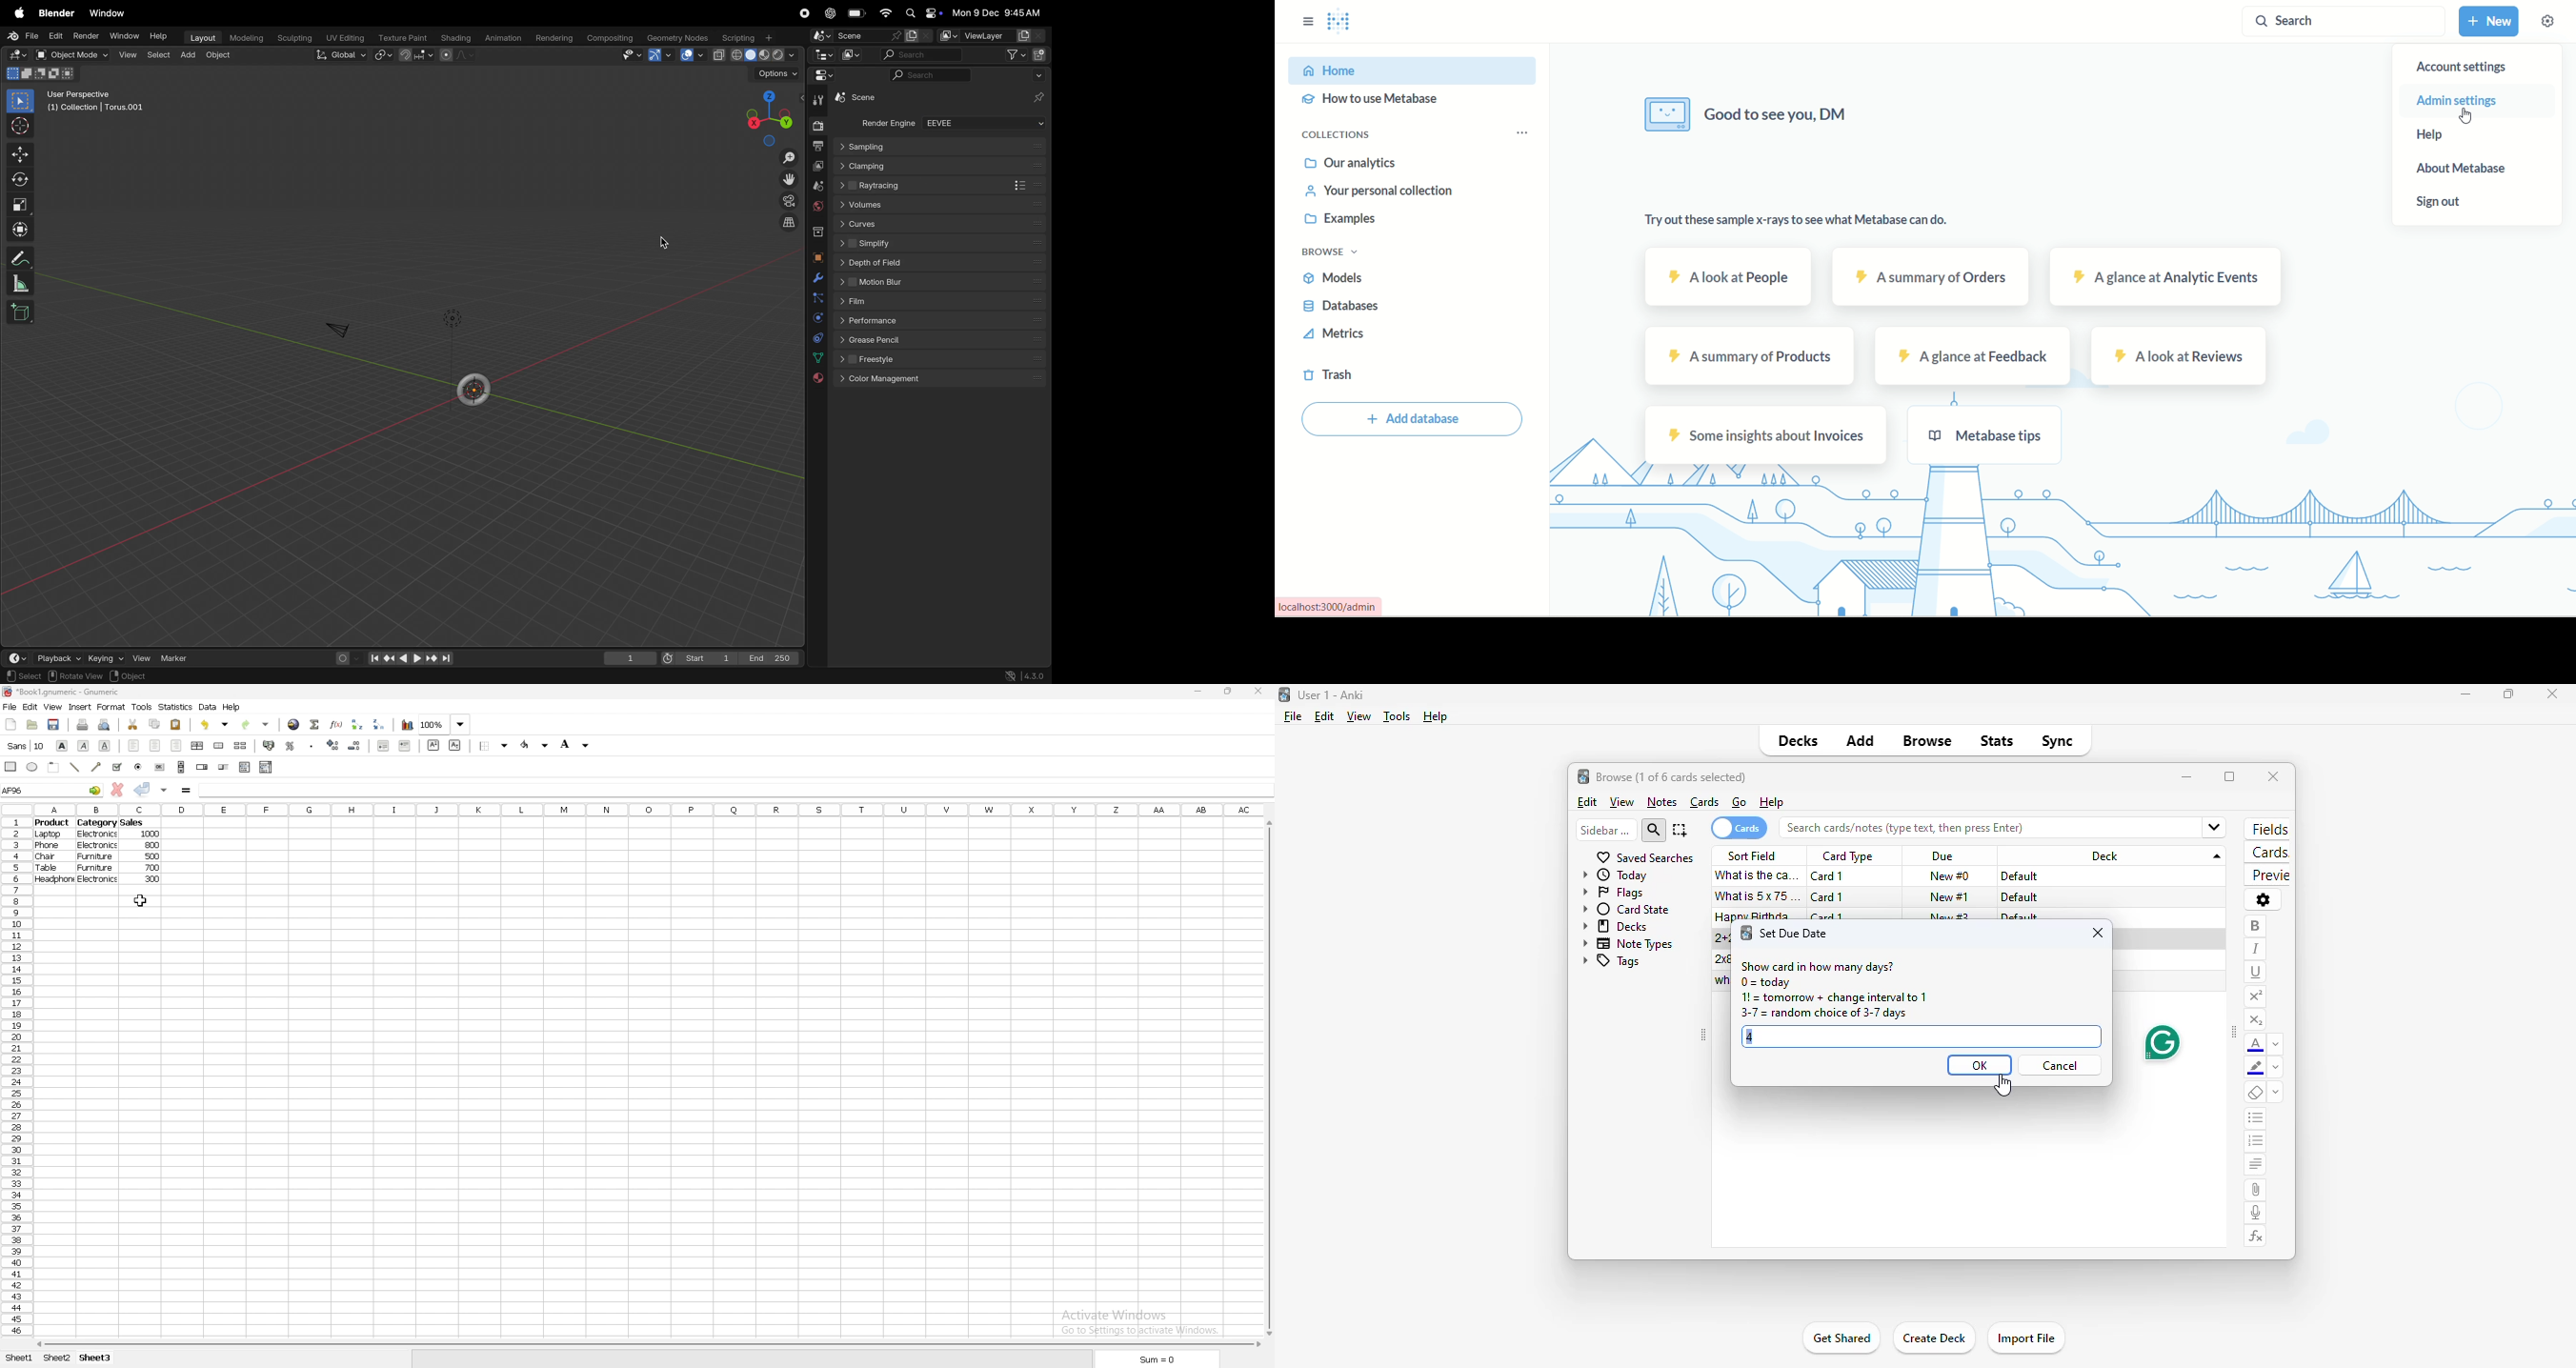 The height and width of the screenshot is (1372, 2576). Describe the element at coordinates (2059, 1065) in the screenshot. I see `cancel` at that location.